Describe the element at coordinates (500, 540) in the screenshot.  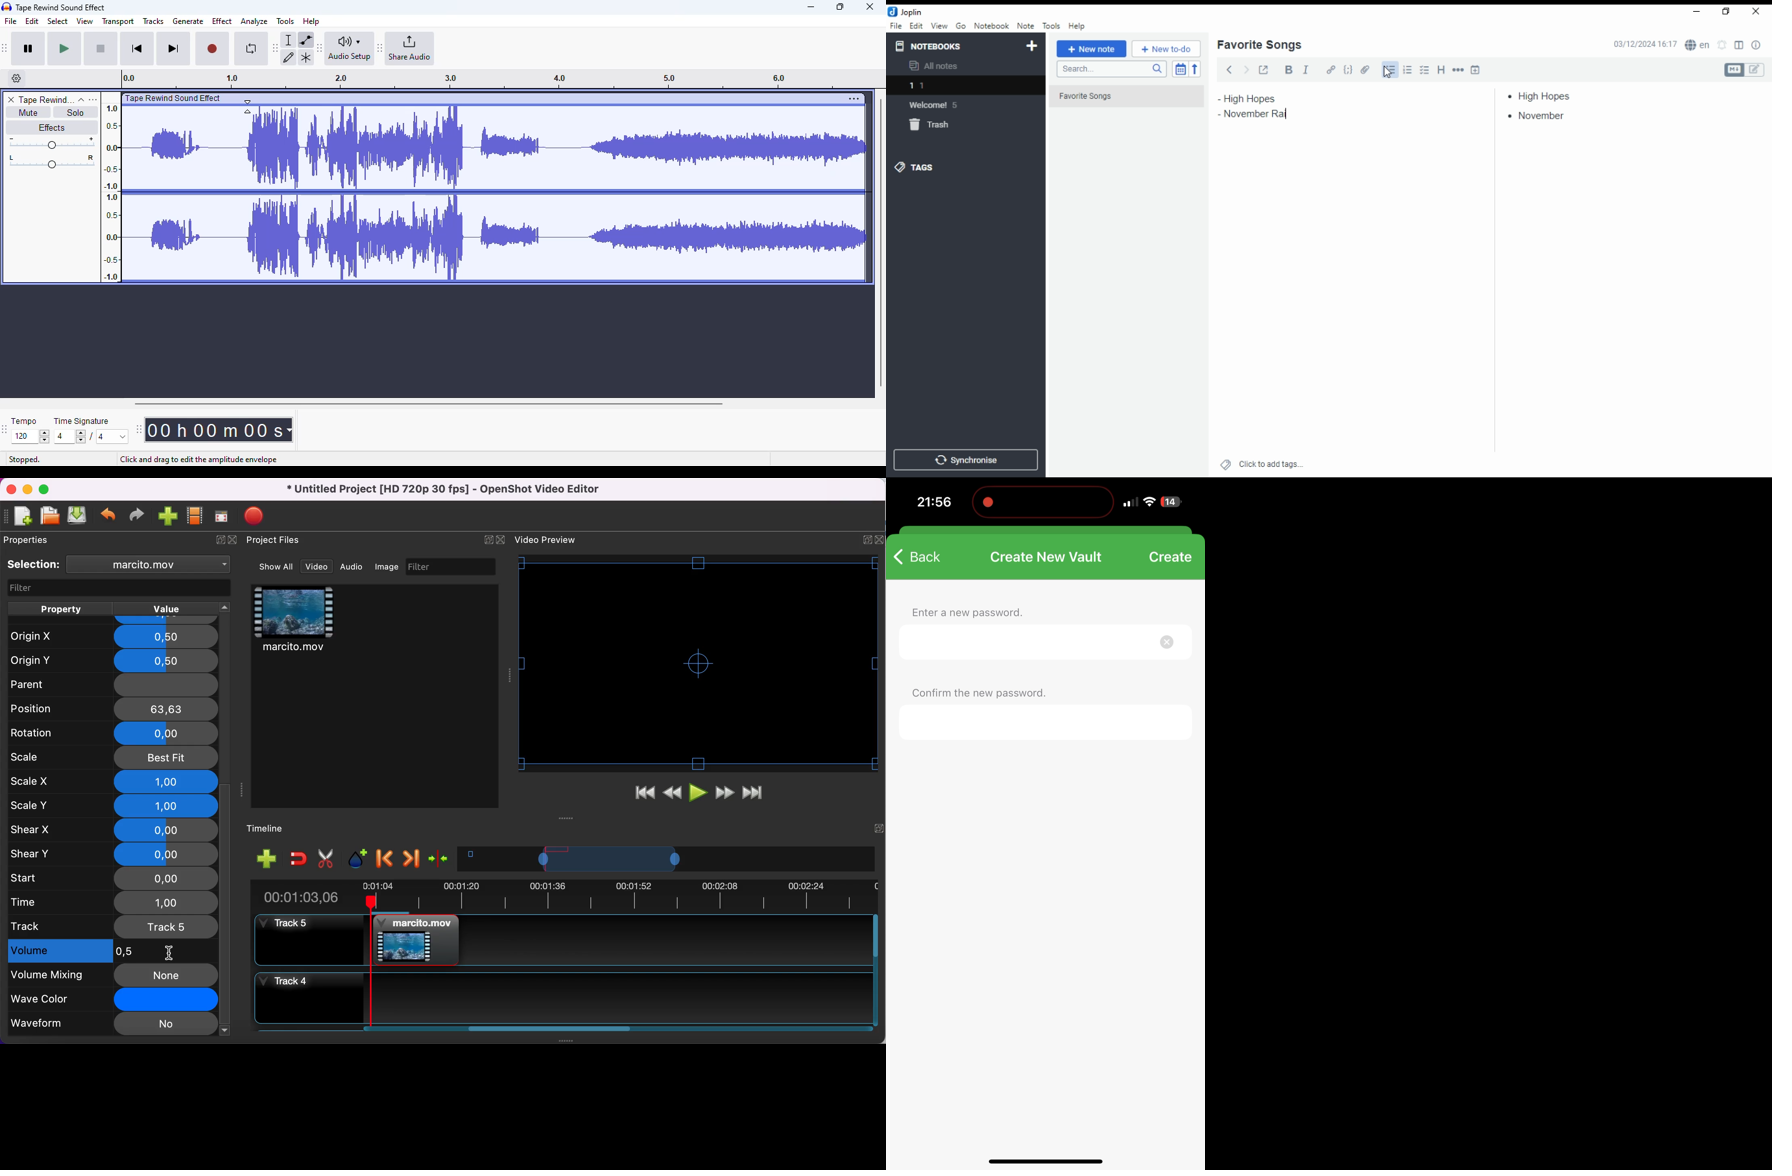
I see `Close` at that location.